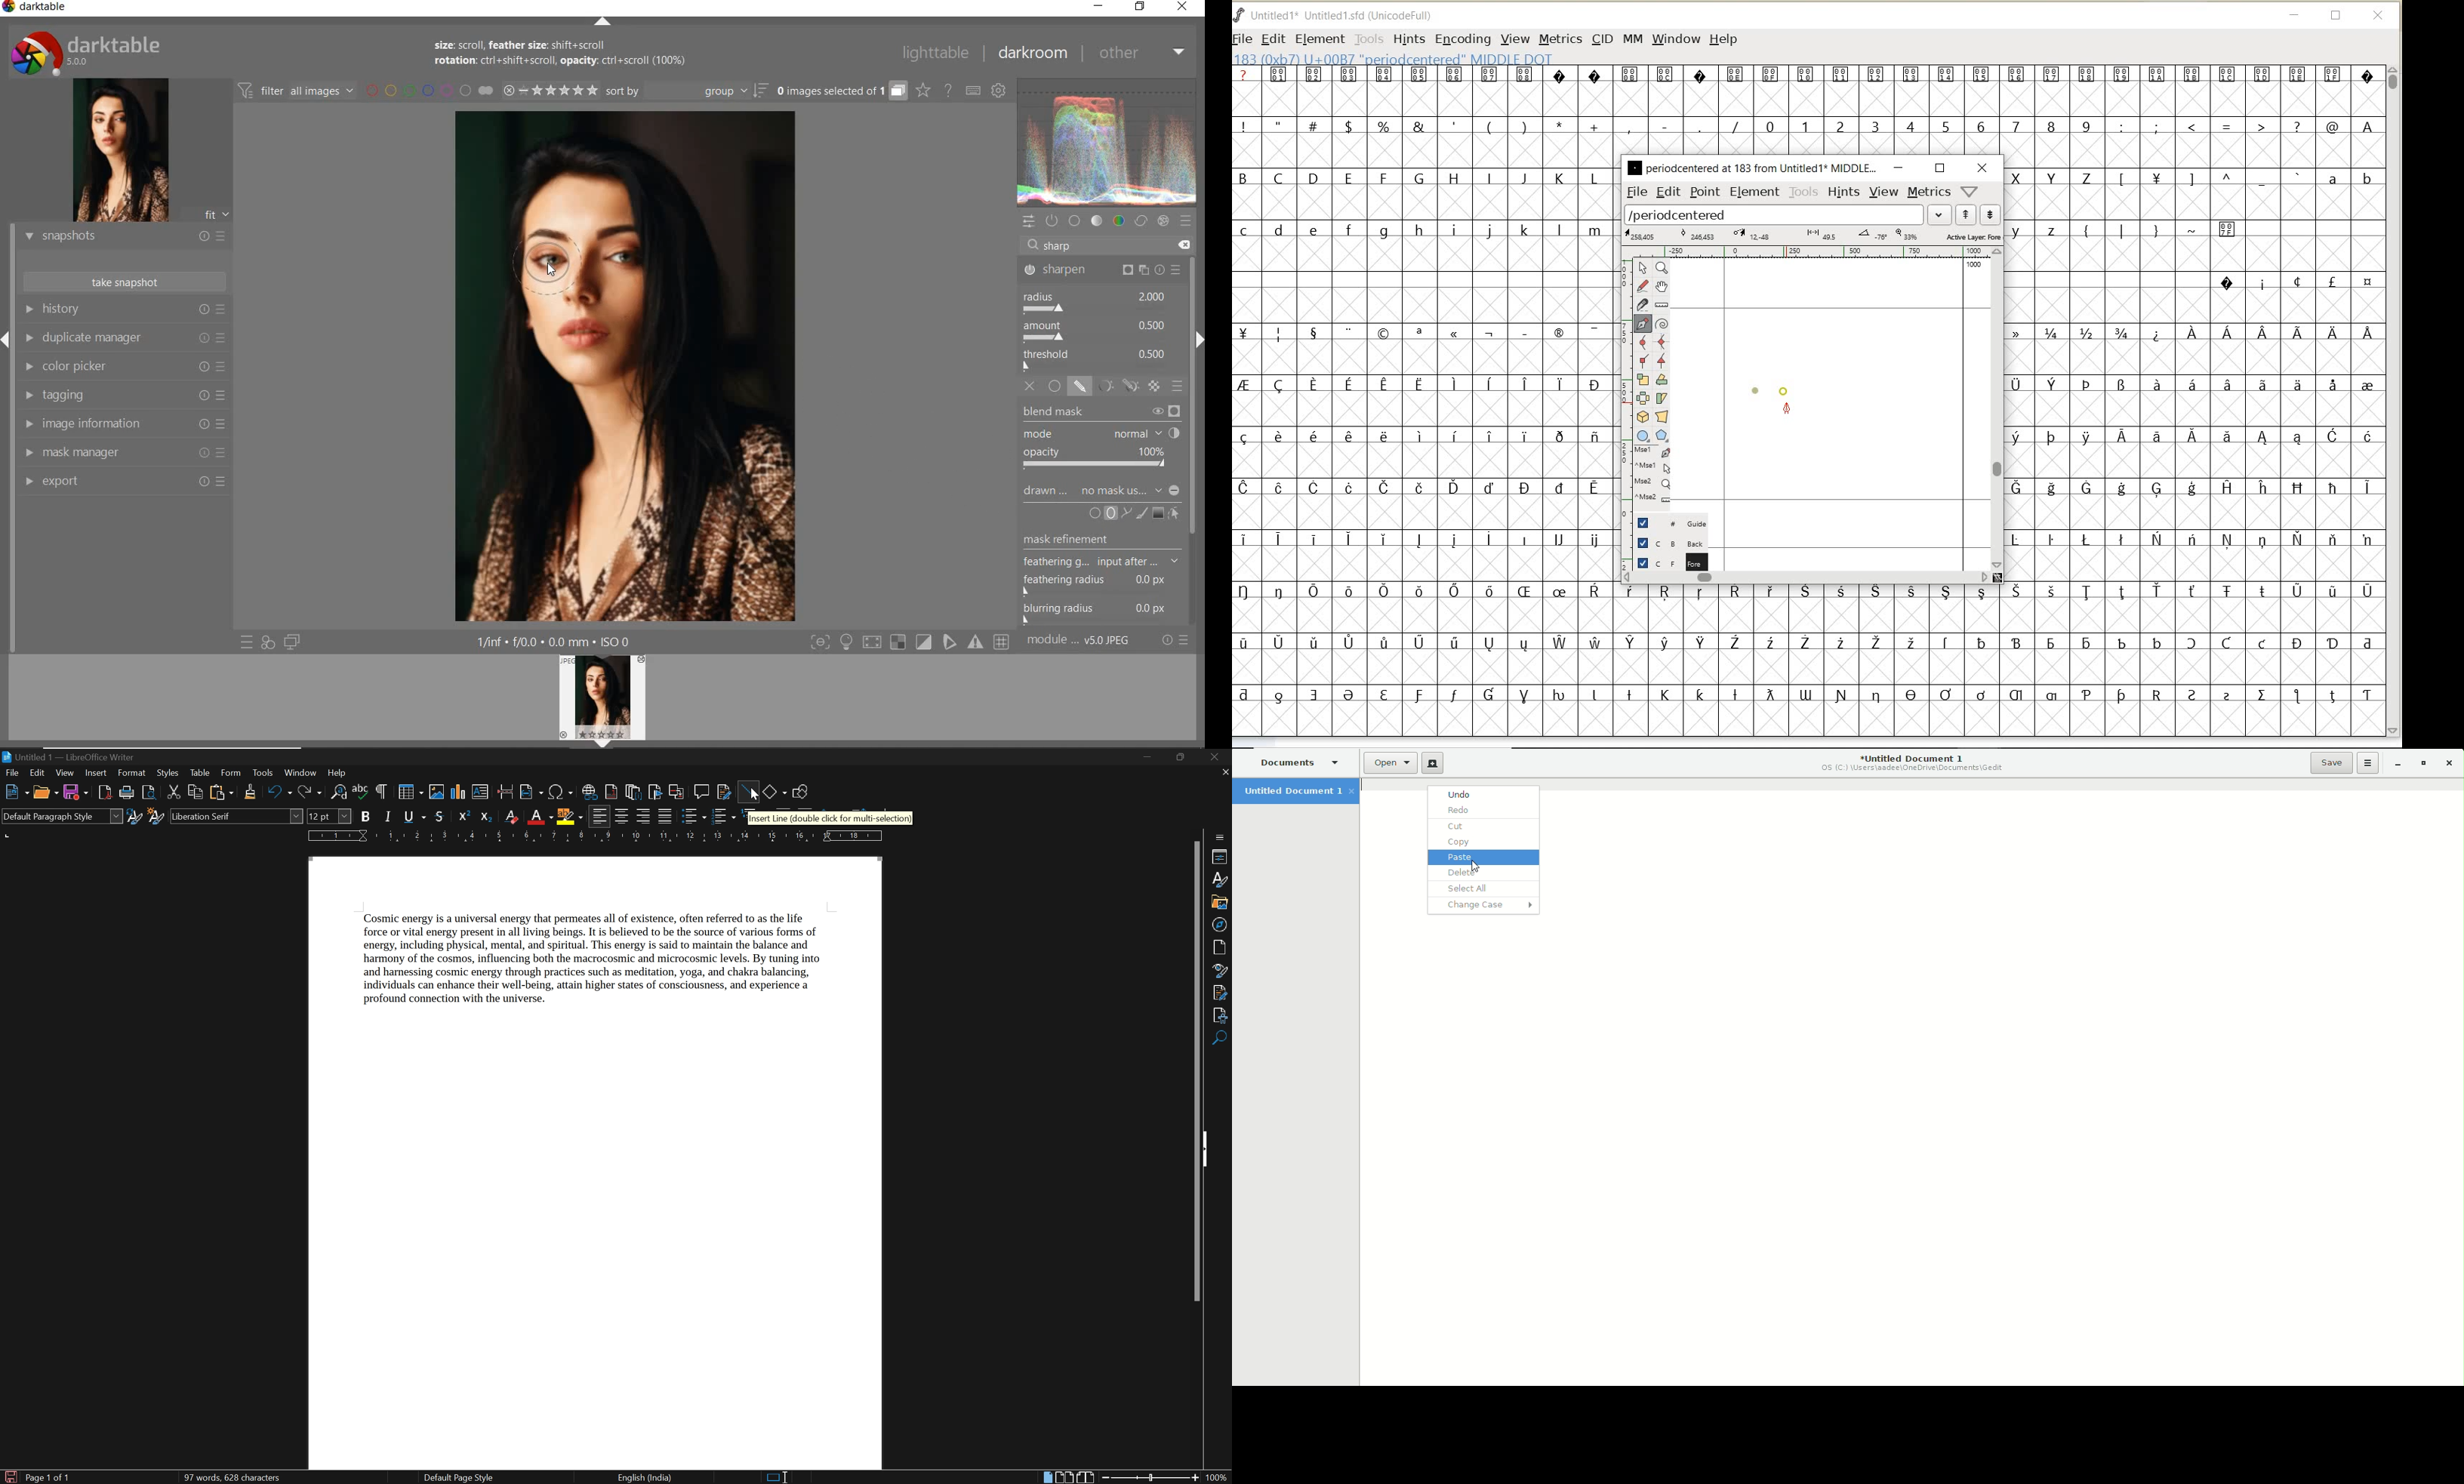  Describe the element at coordinates (604, 22) in the screenshot. I see `expand/collapse` at that location.